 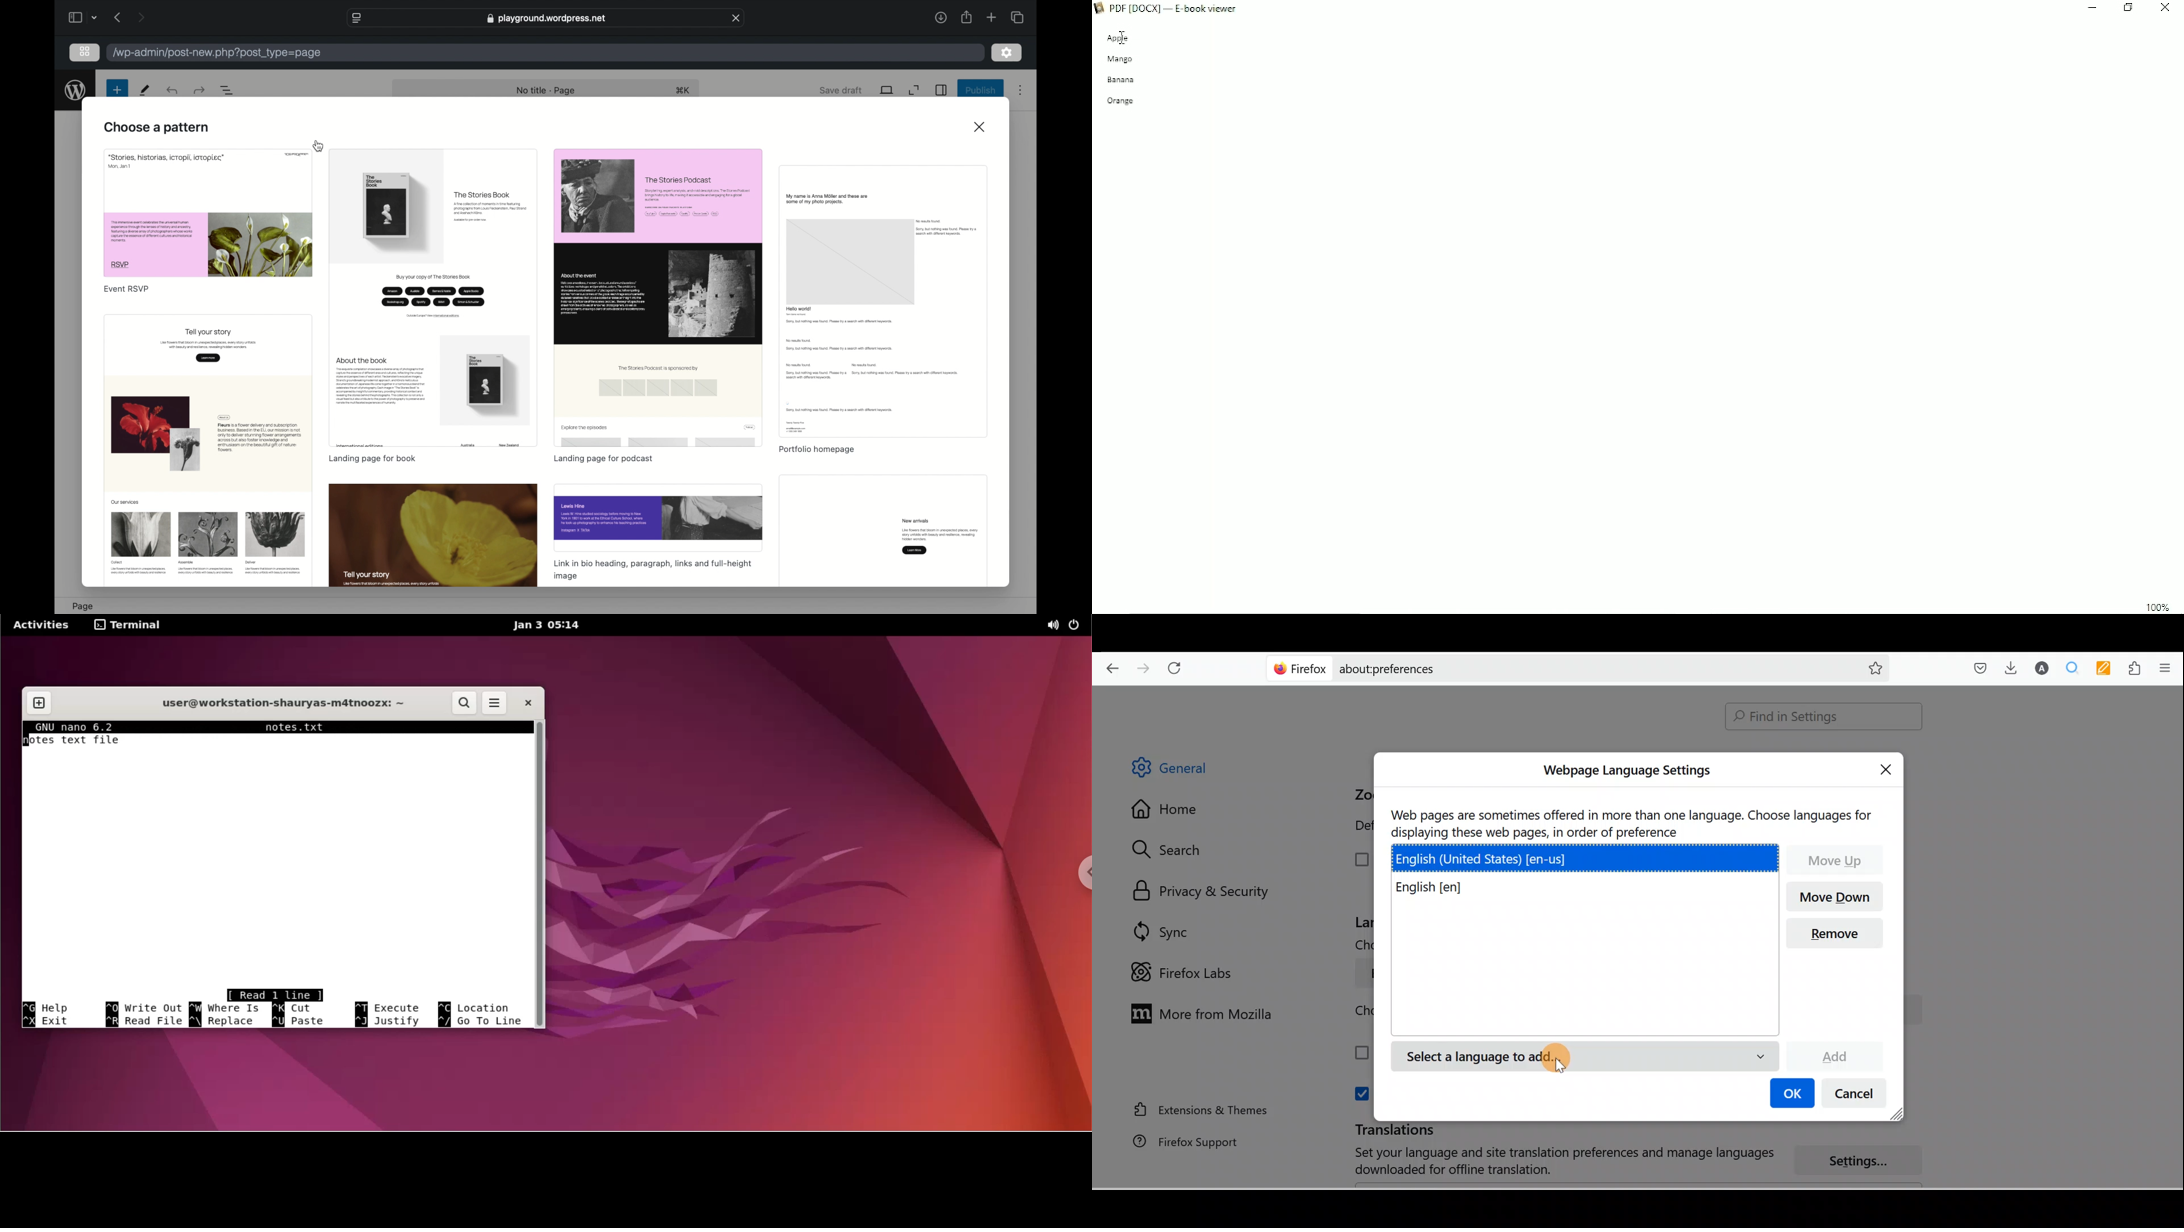 I want to click on shortcut, so click(x=685, y=91).